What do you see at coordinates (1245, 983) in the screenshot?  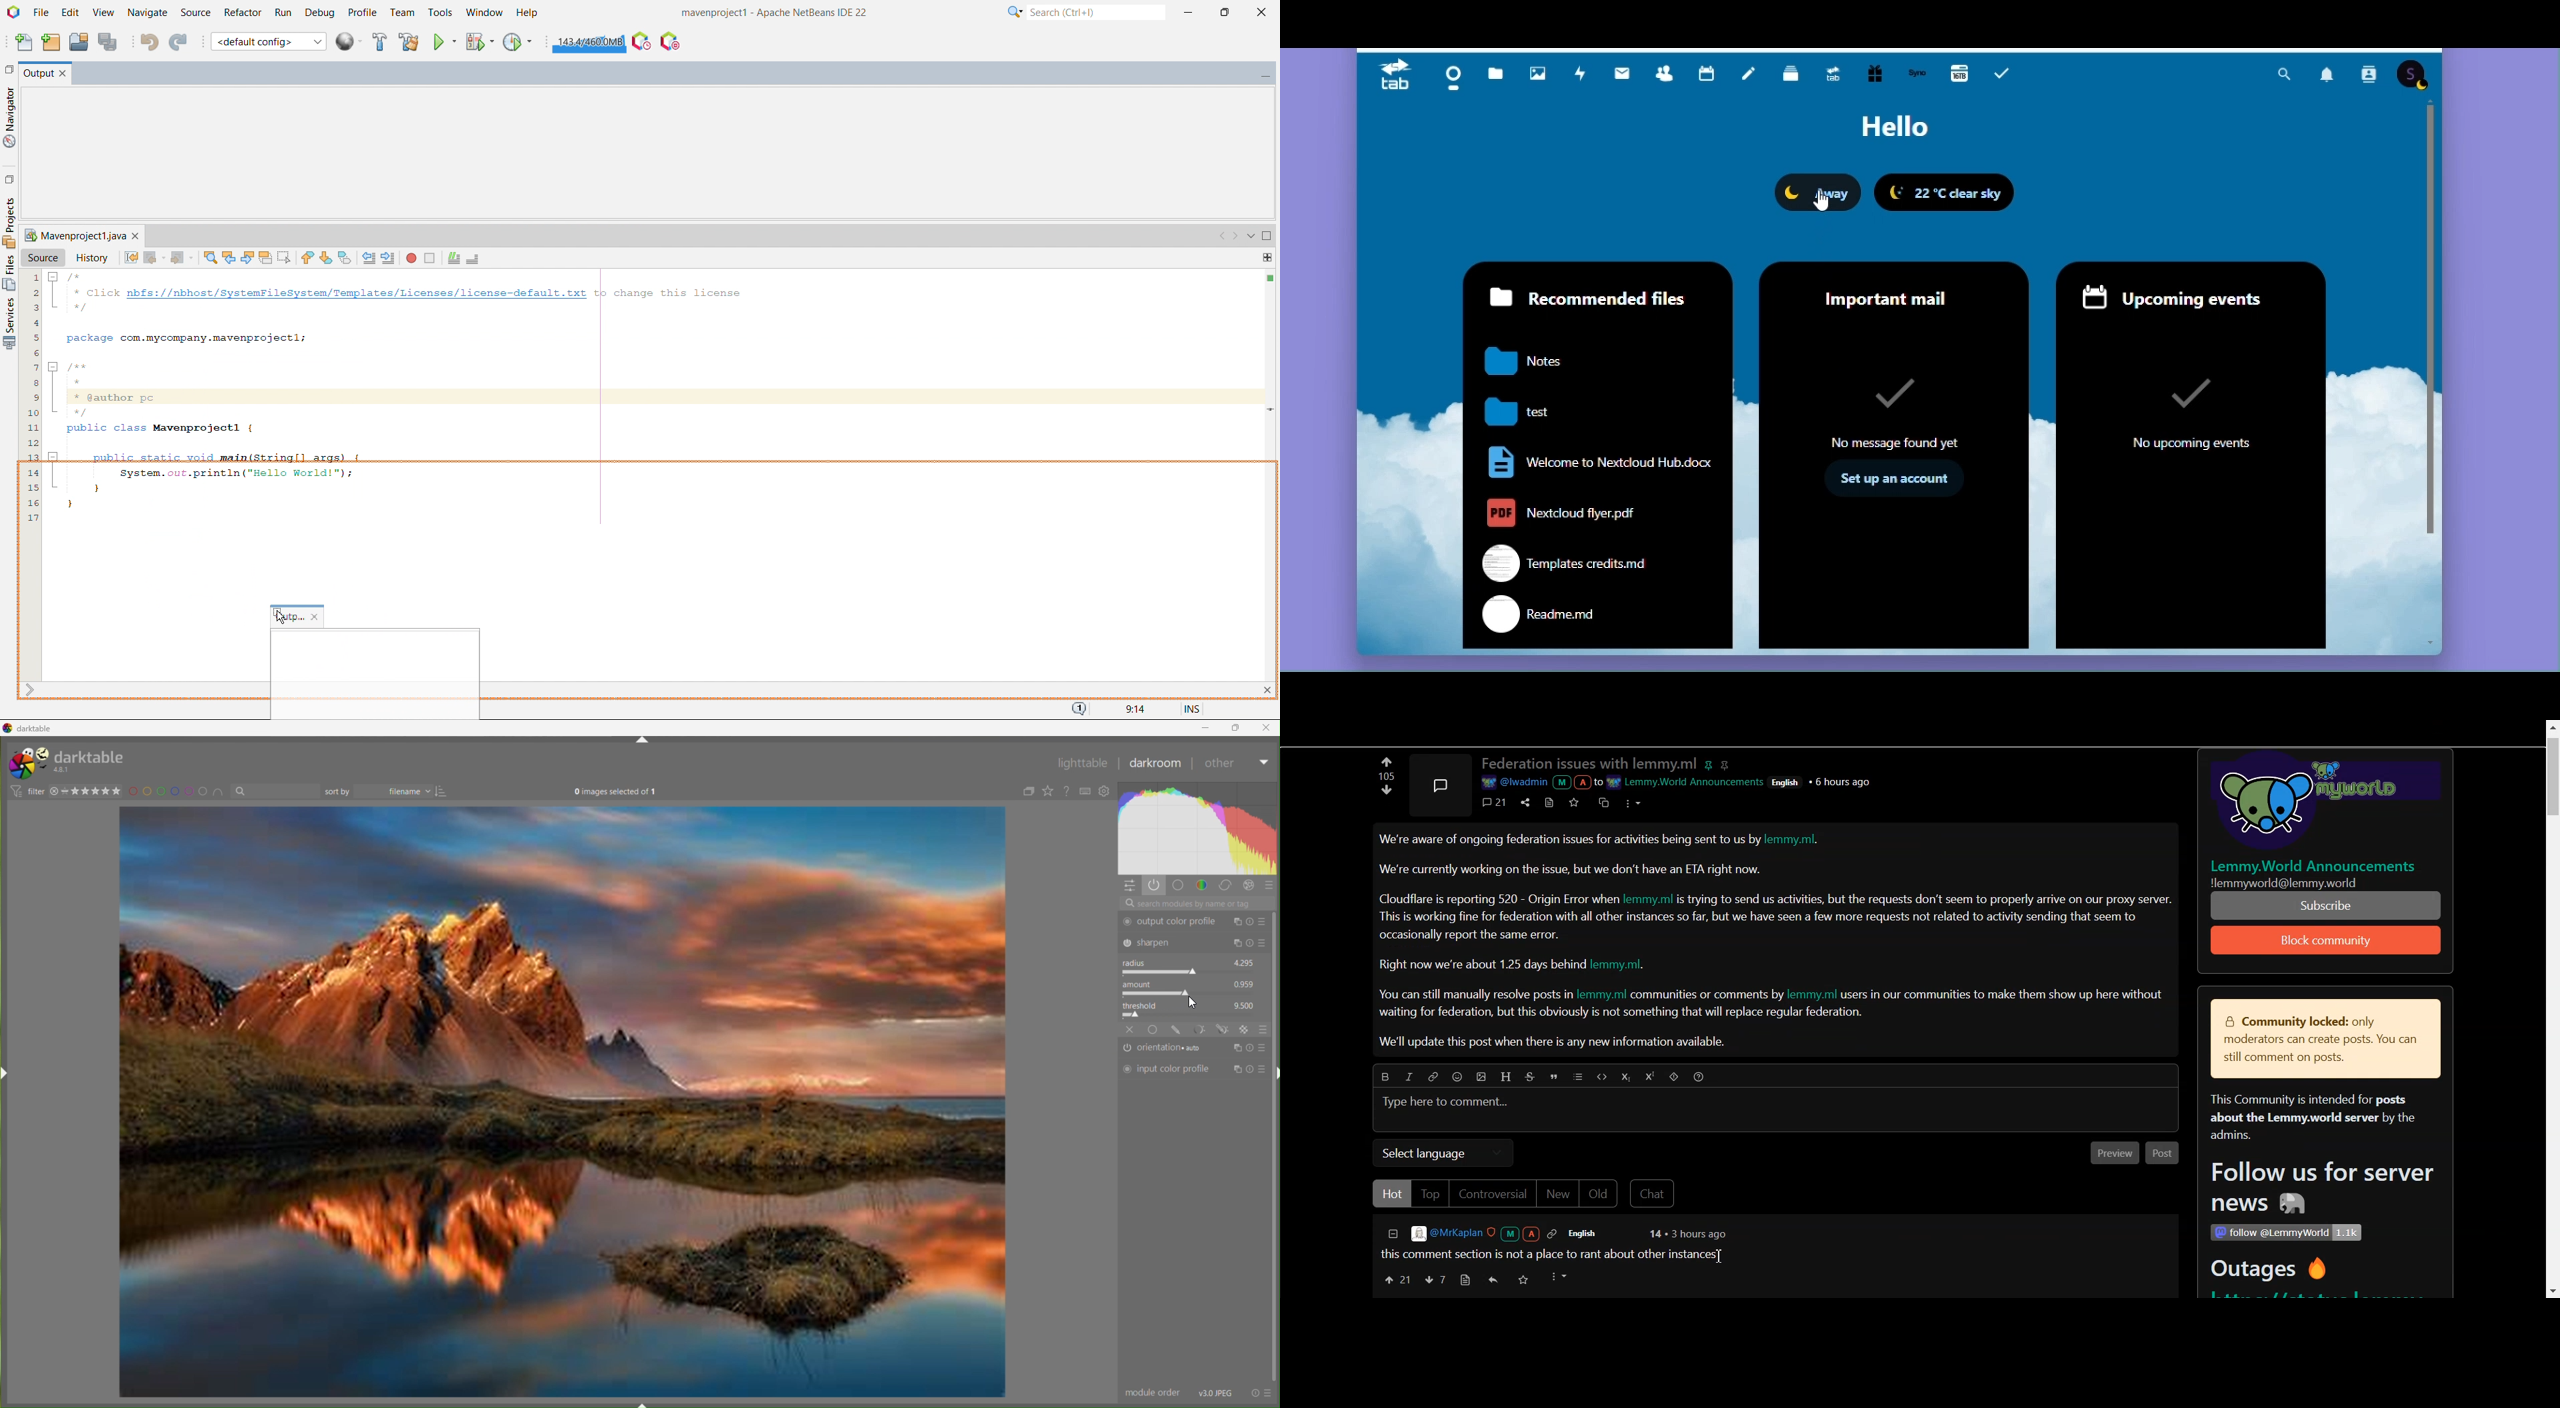 I see `value` at bounding box center [1245, 983].